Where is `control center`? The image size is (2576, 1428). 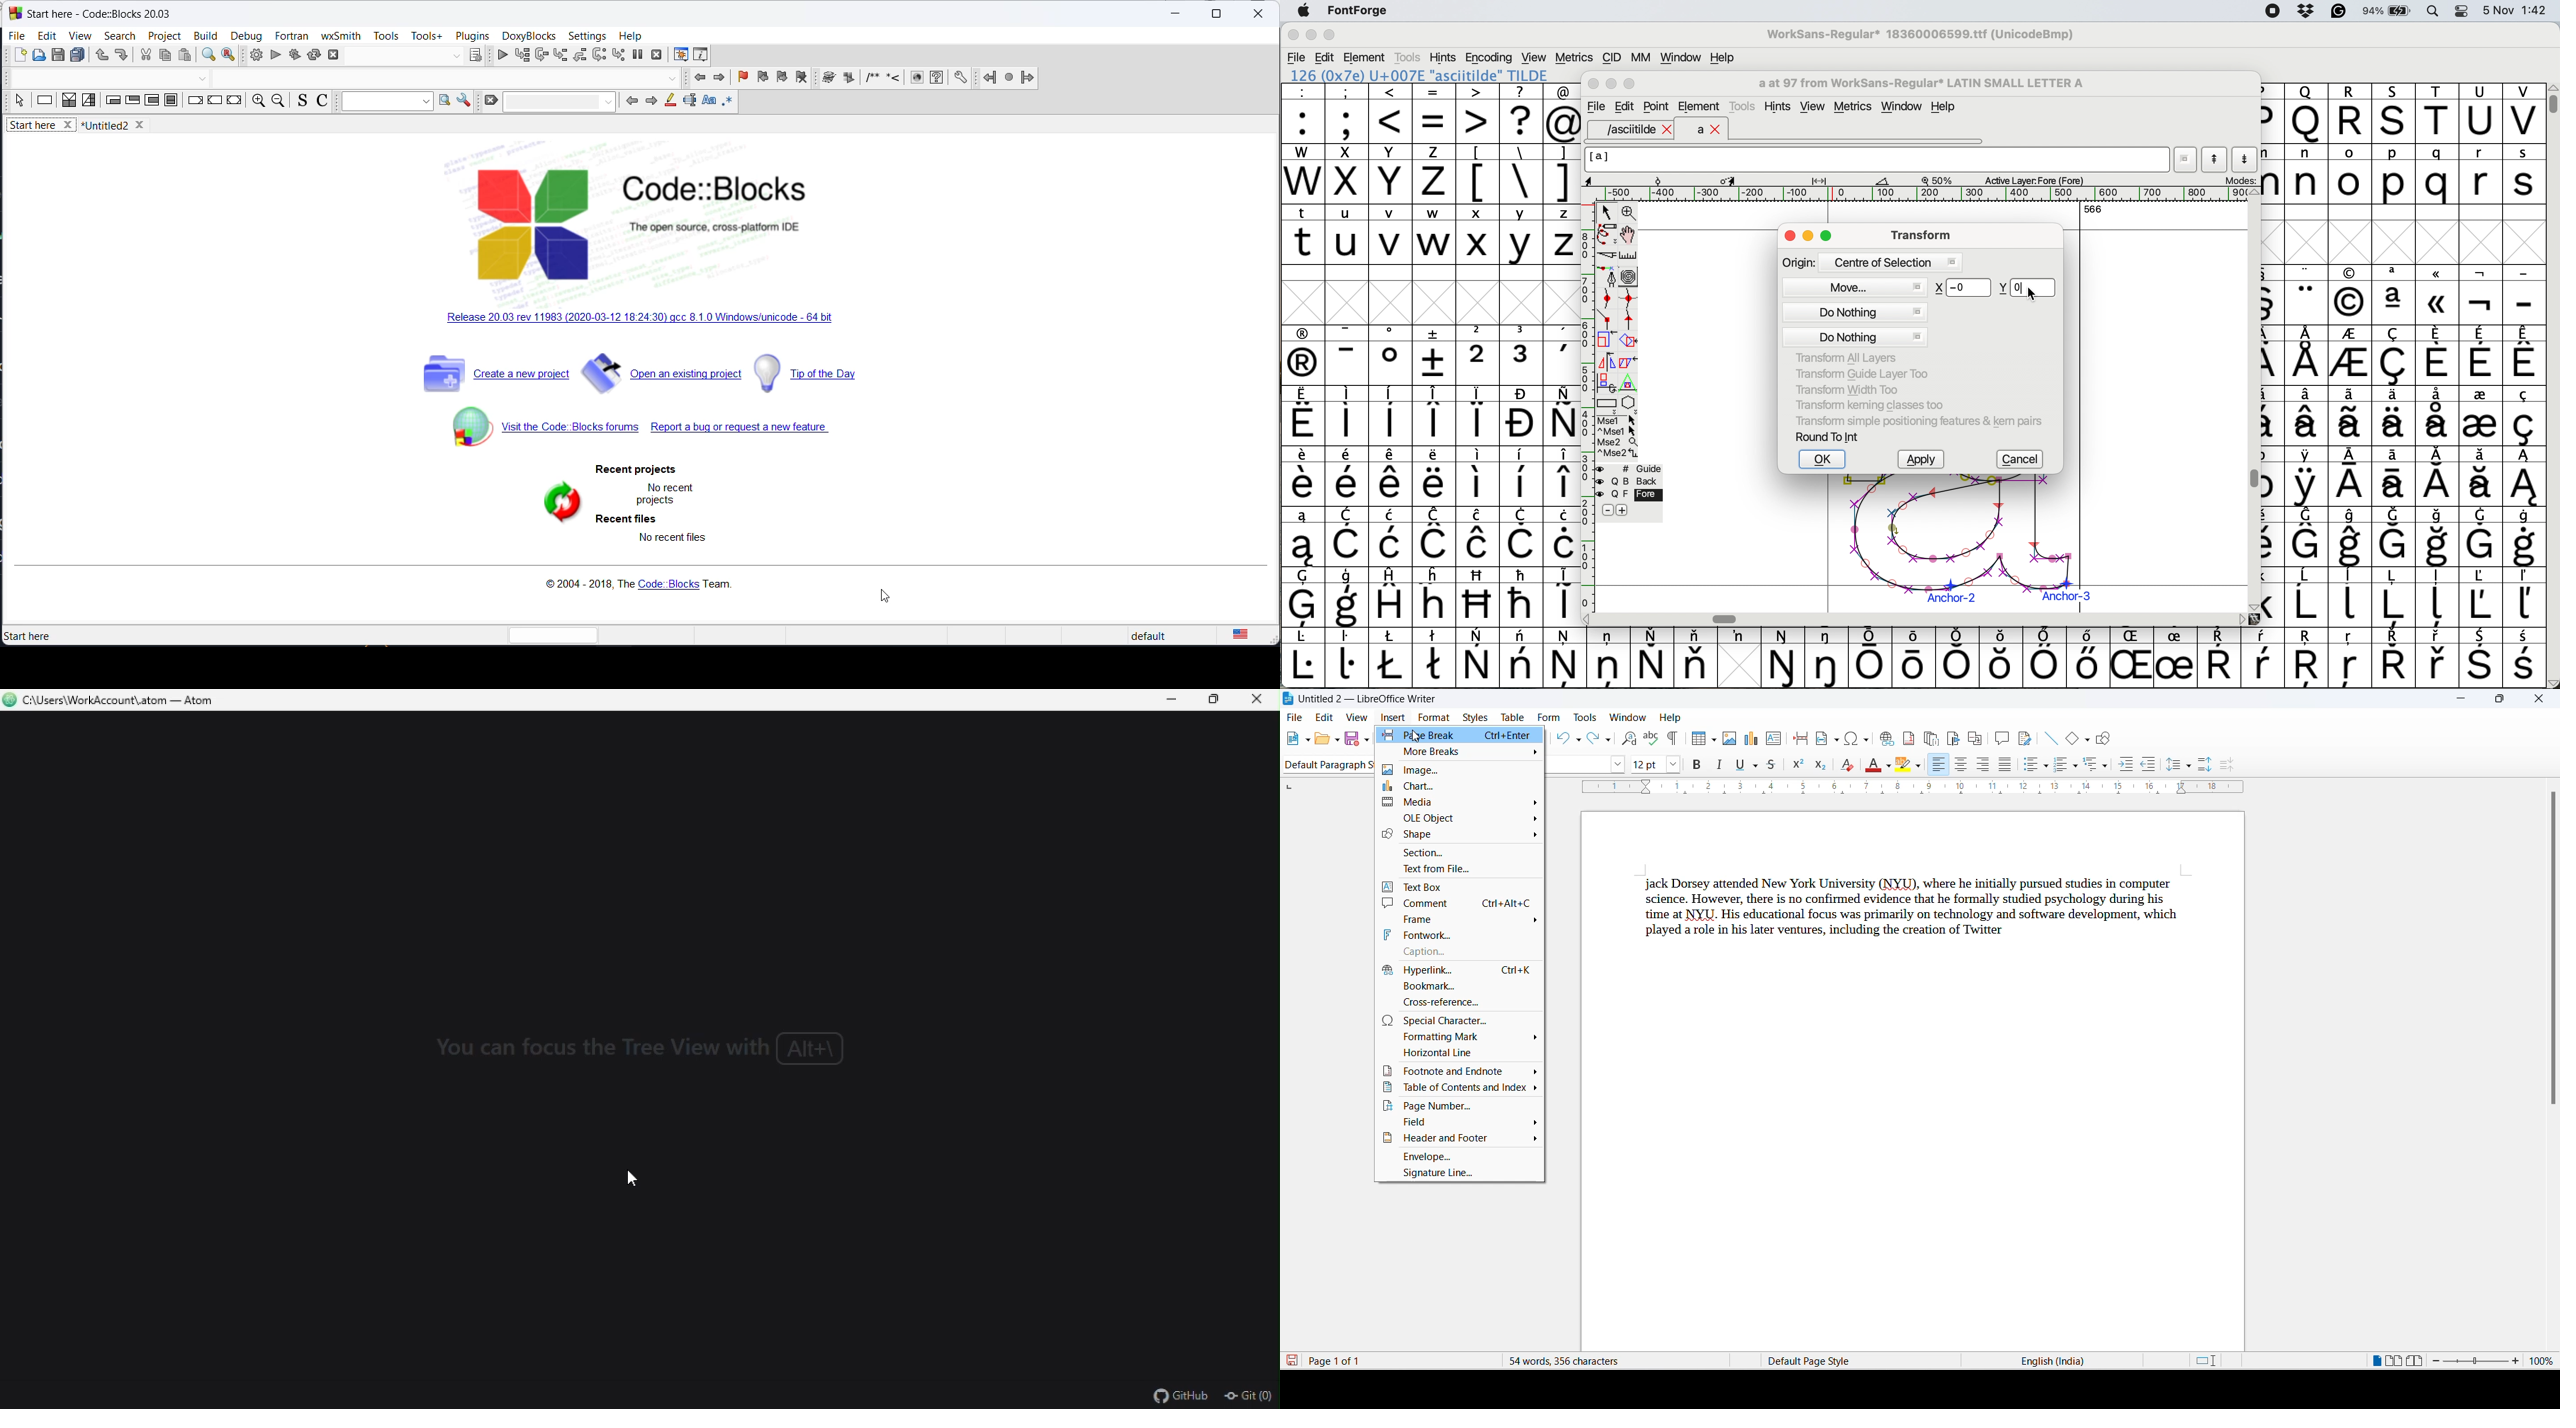
control center is located at coordinates (2465, 10).